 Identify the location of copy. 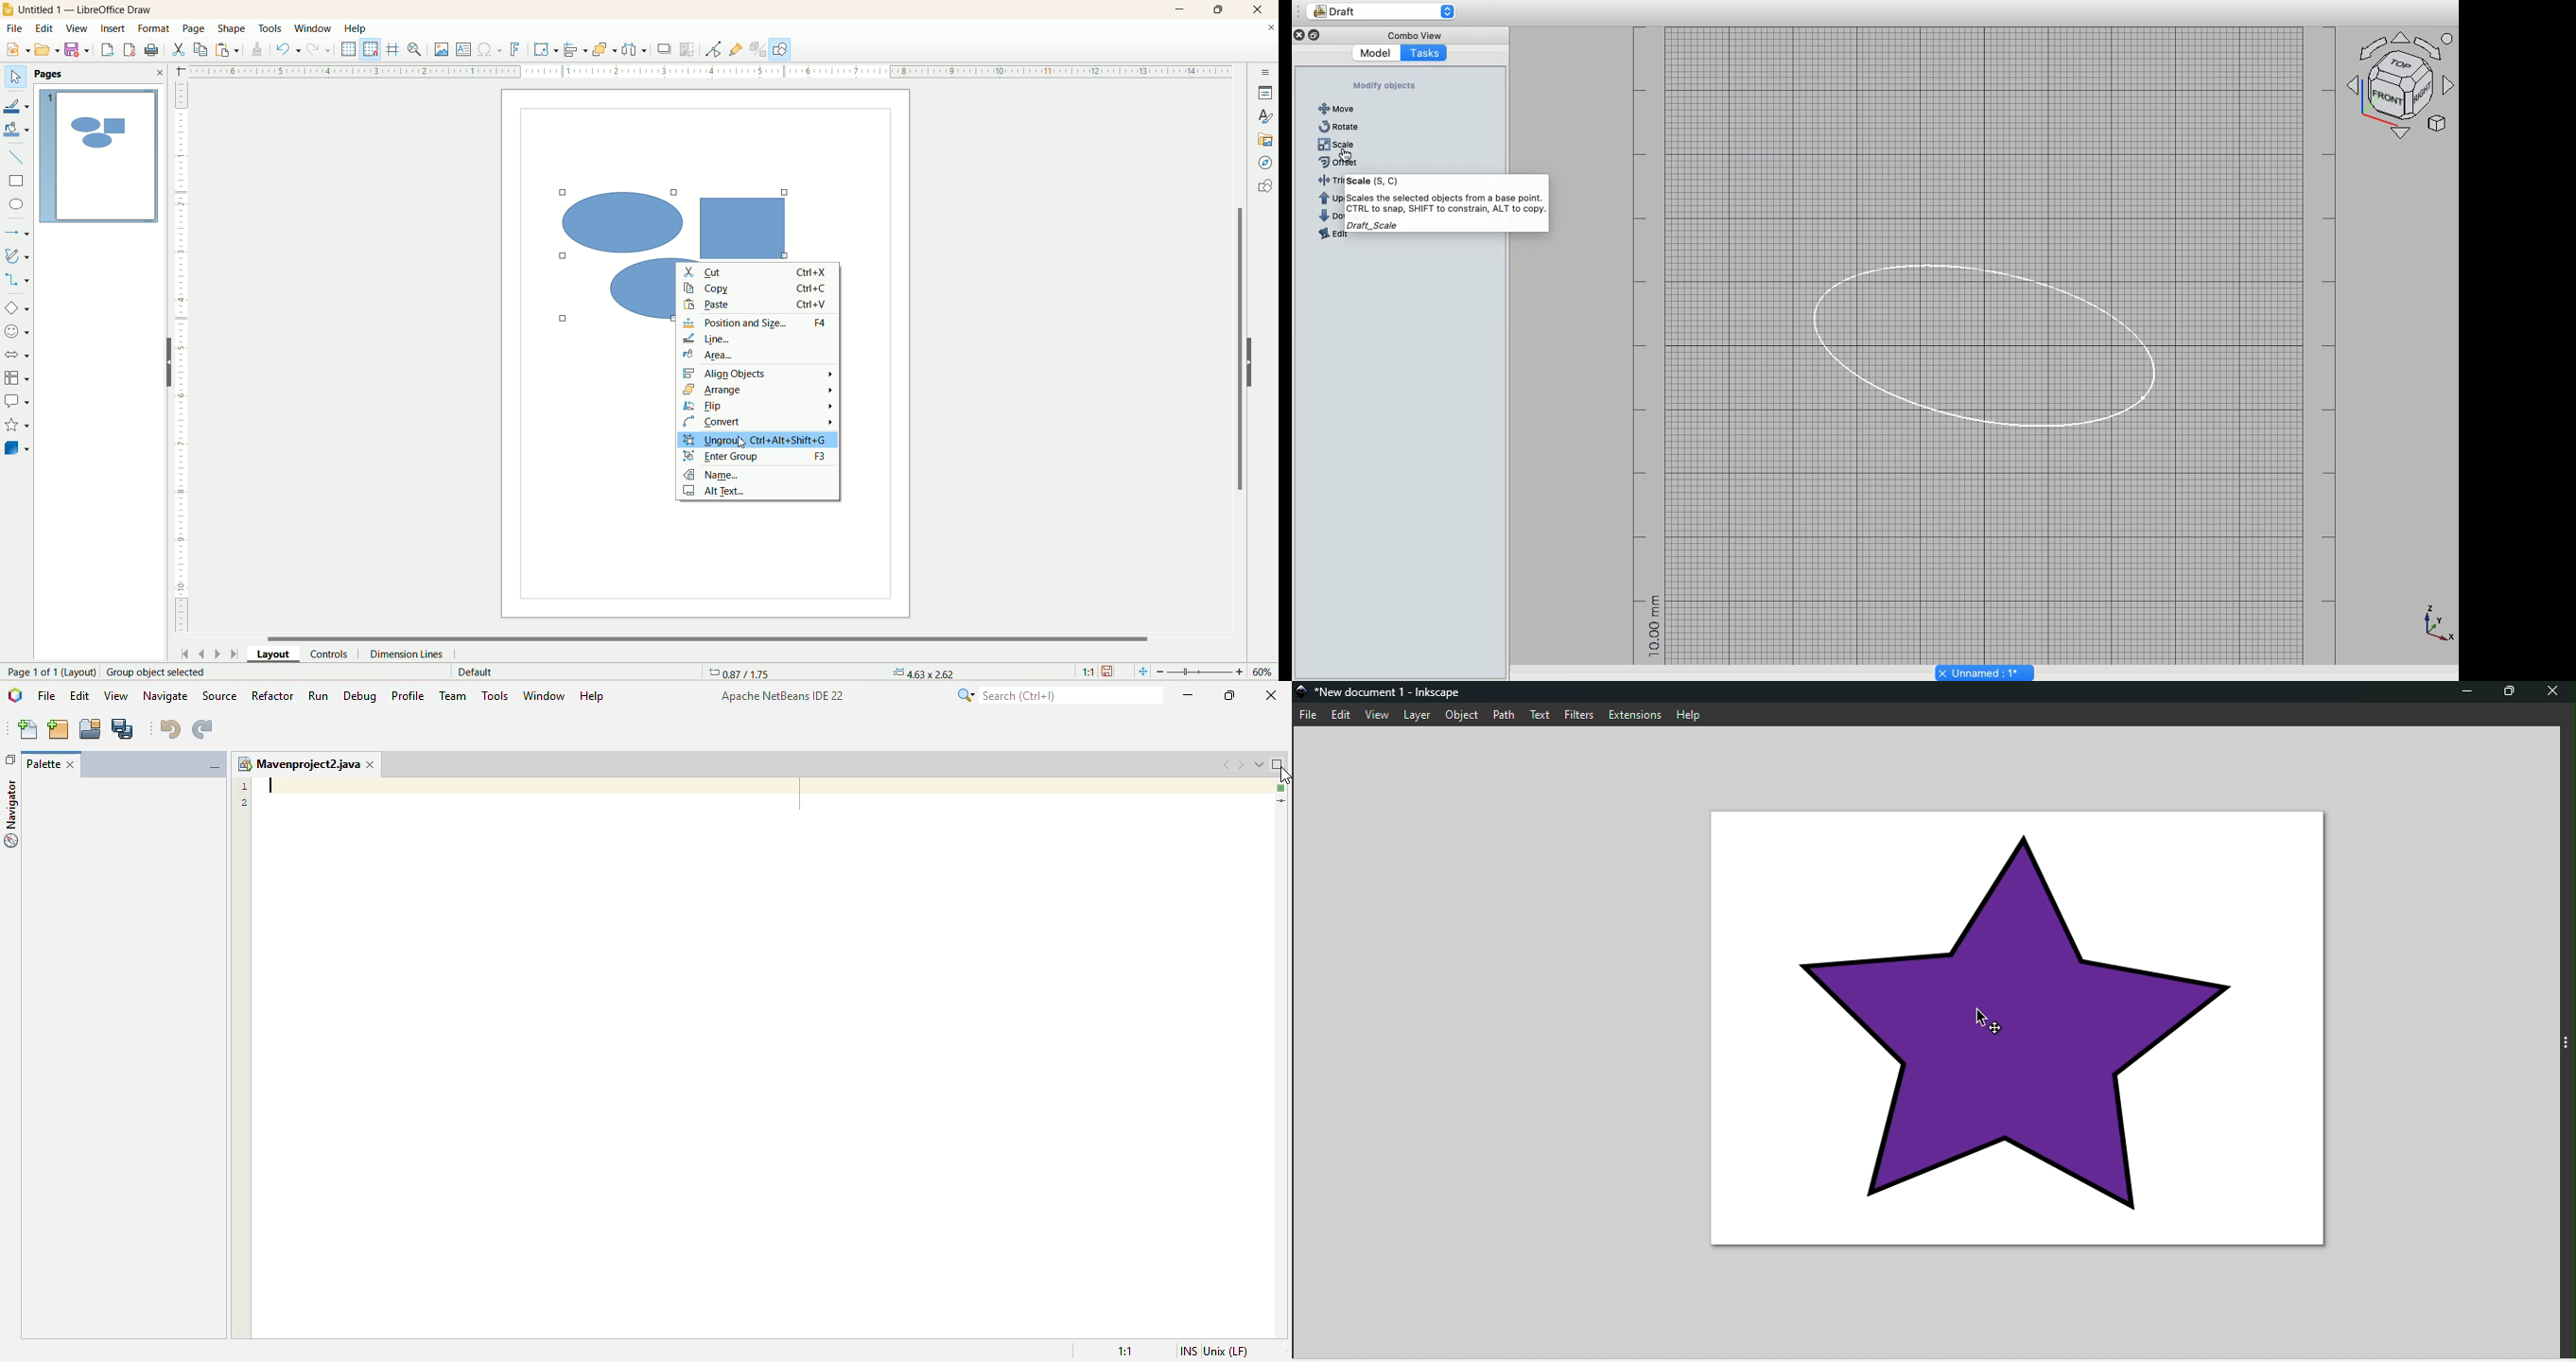
(202, 50).